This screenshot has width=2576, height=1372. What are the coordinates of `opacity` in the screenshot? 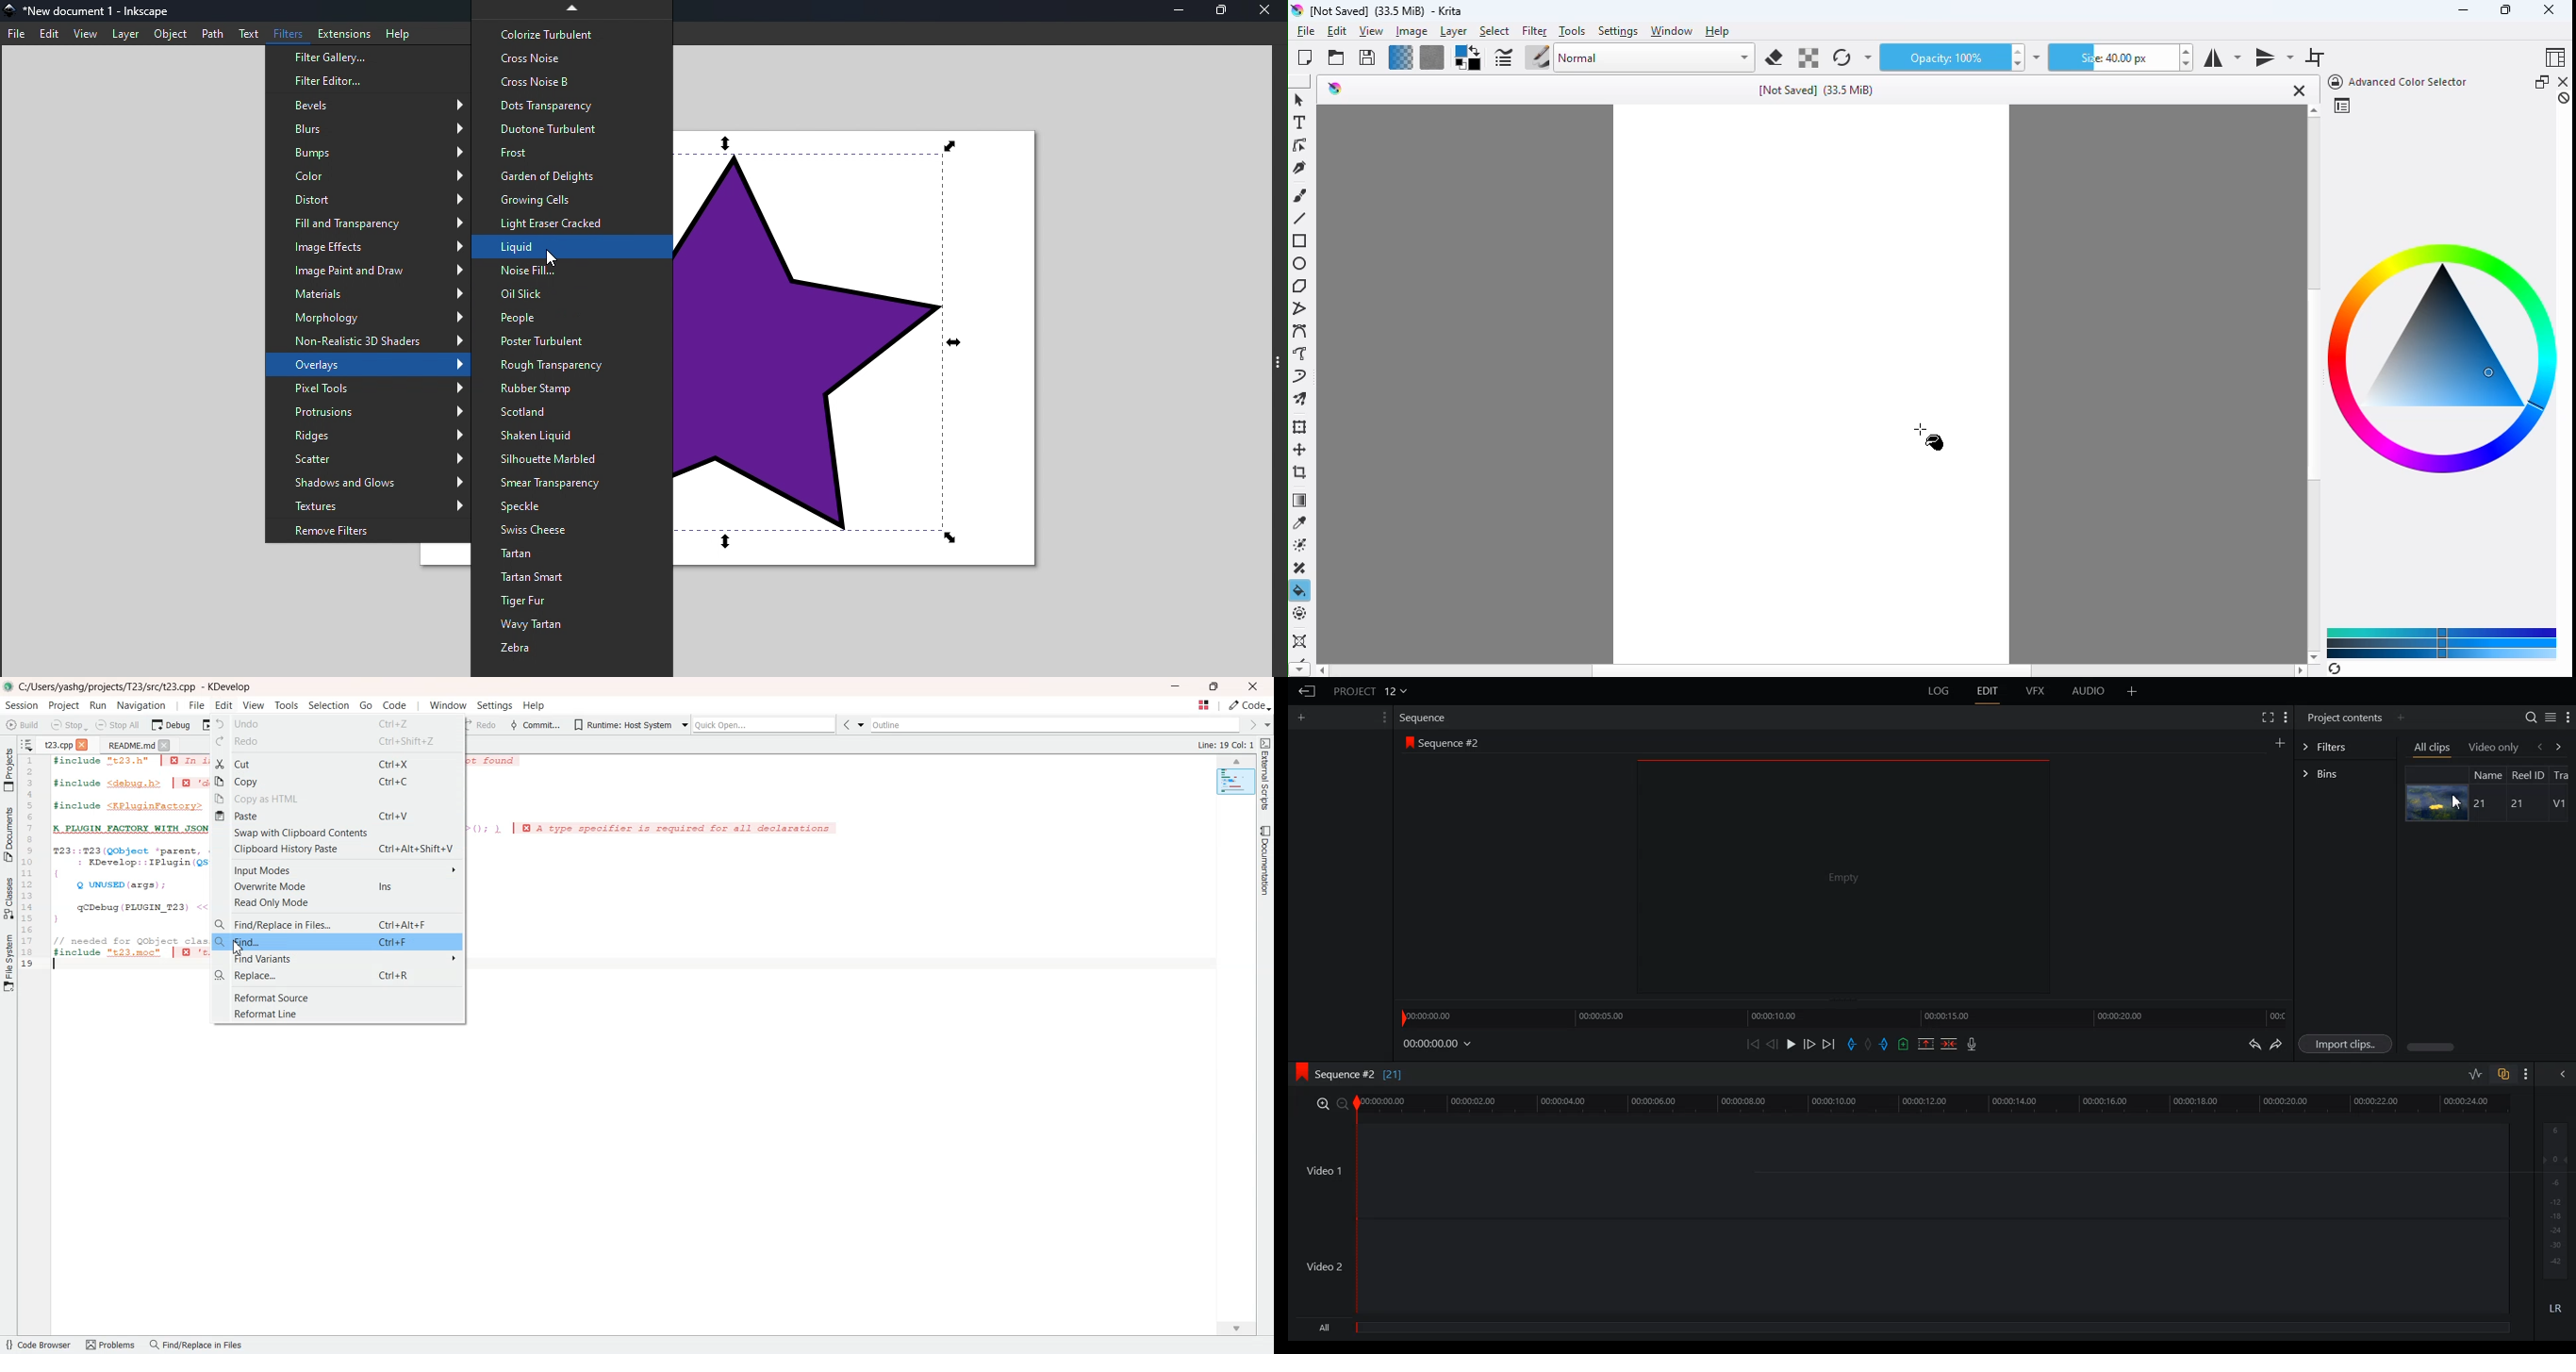 It's located at (1941, 57).